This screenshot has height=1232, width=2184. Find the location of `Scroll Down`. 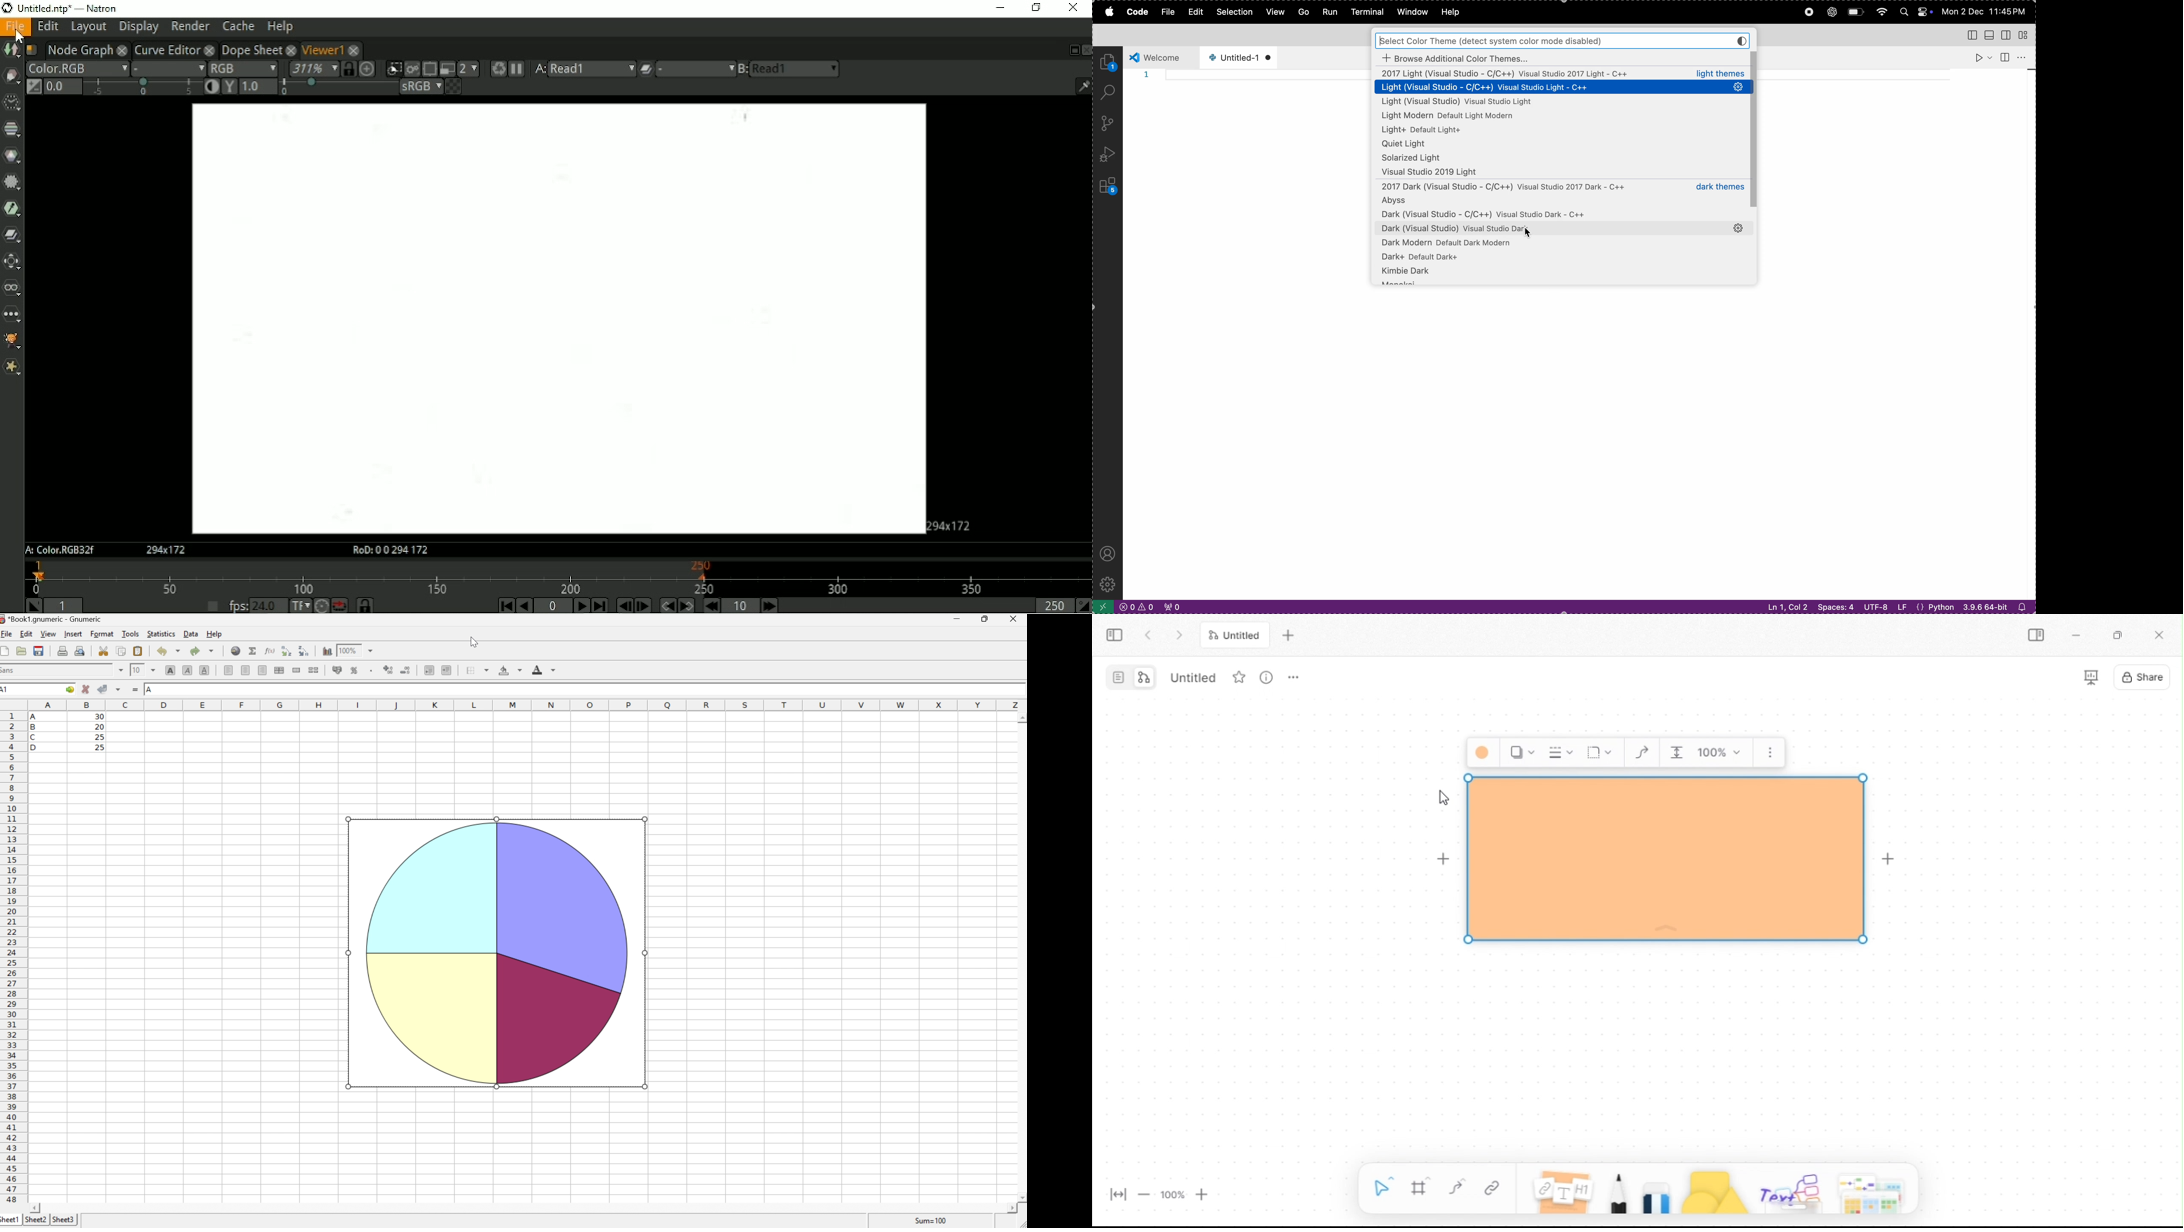

Scroll Down is located at coordinates (1021, 1197).